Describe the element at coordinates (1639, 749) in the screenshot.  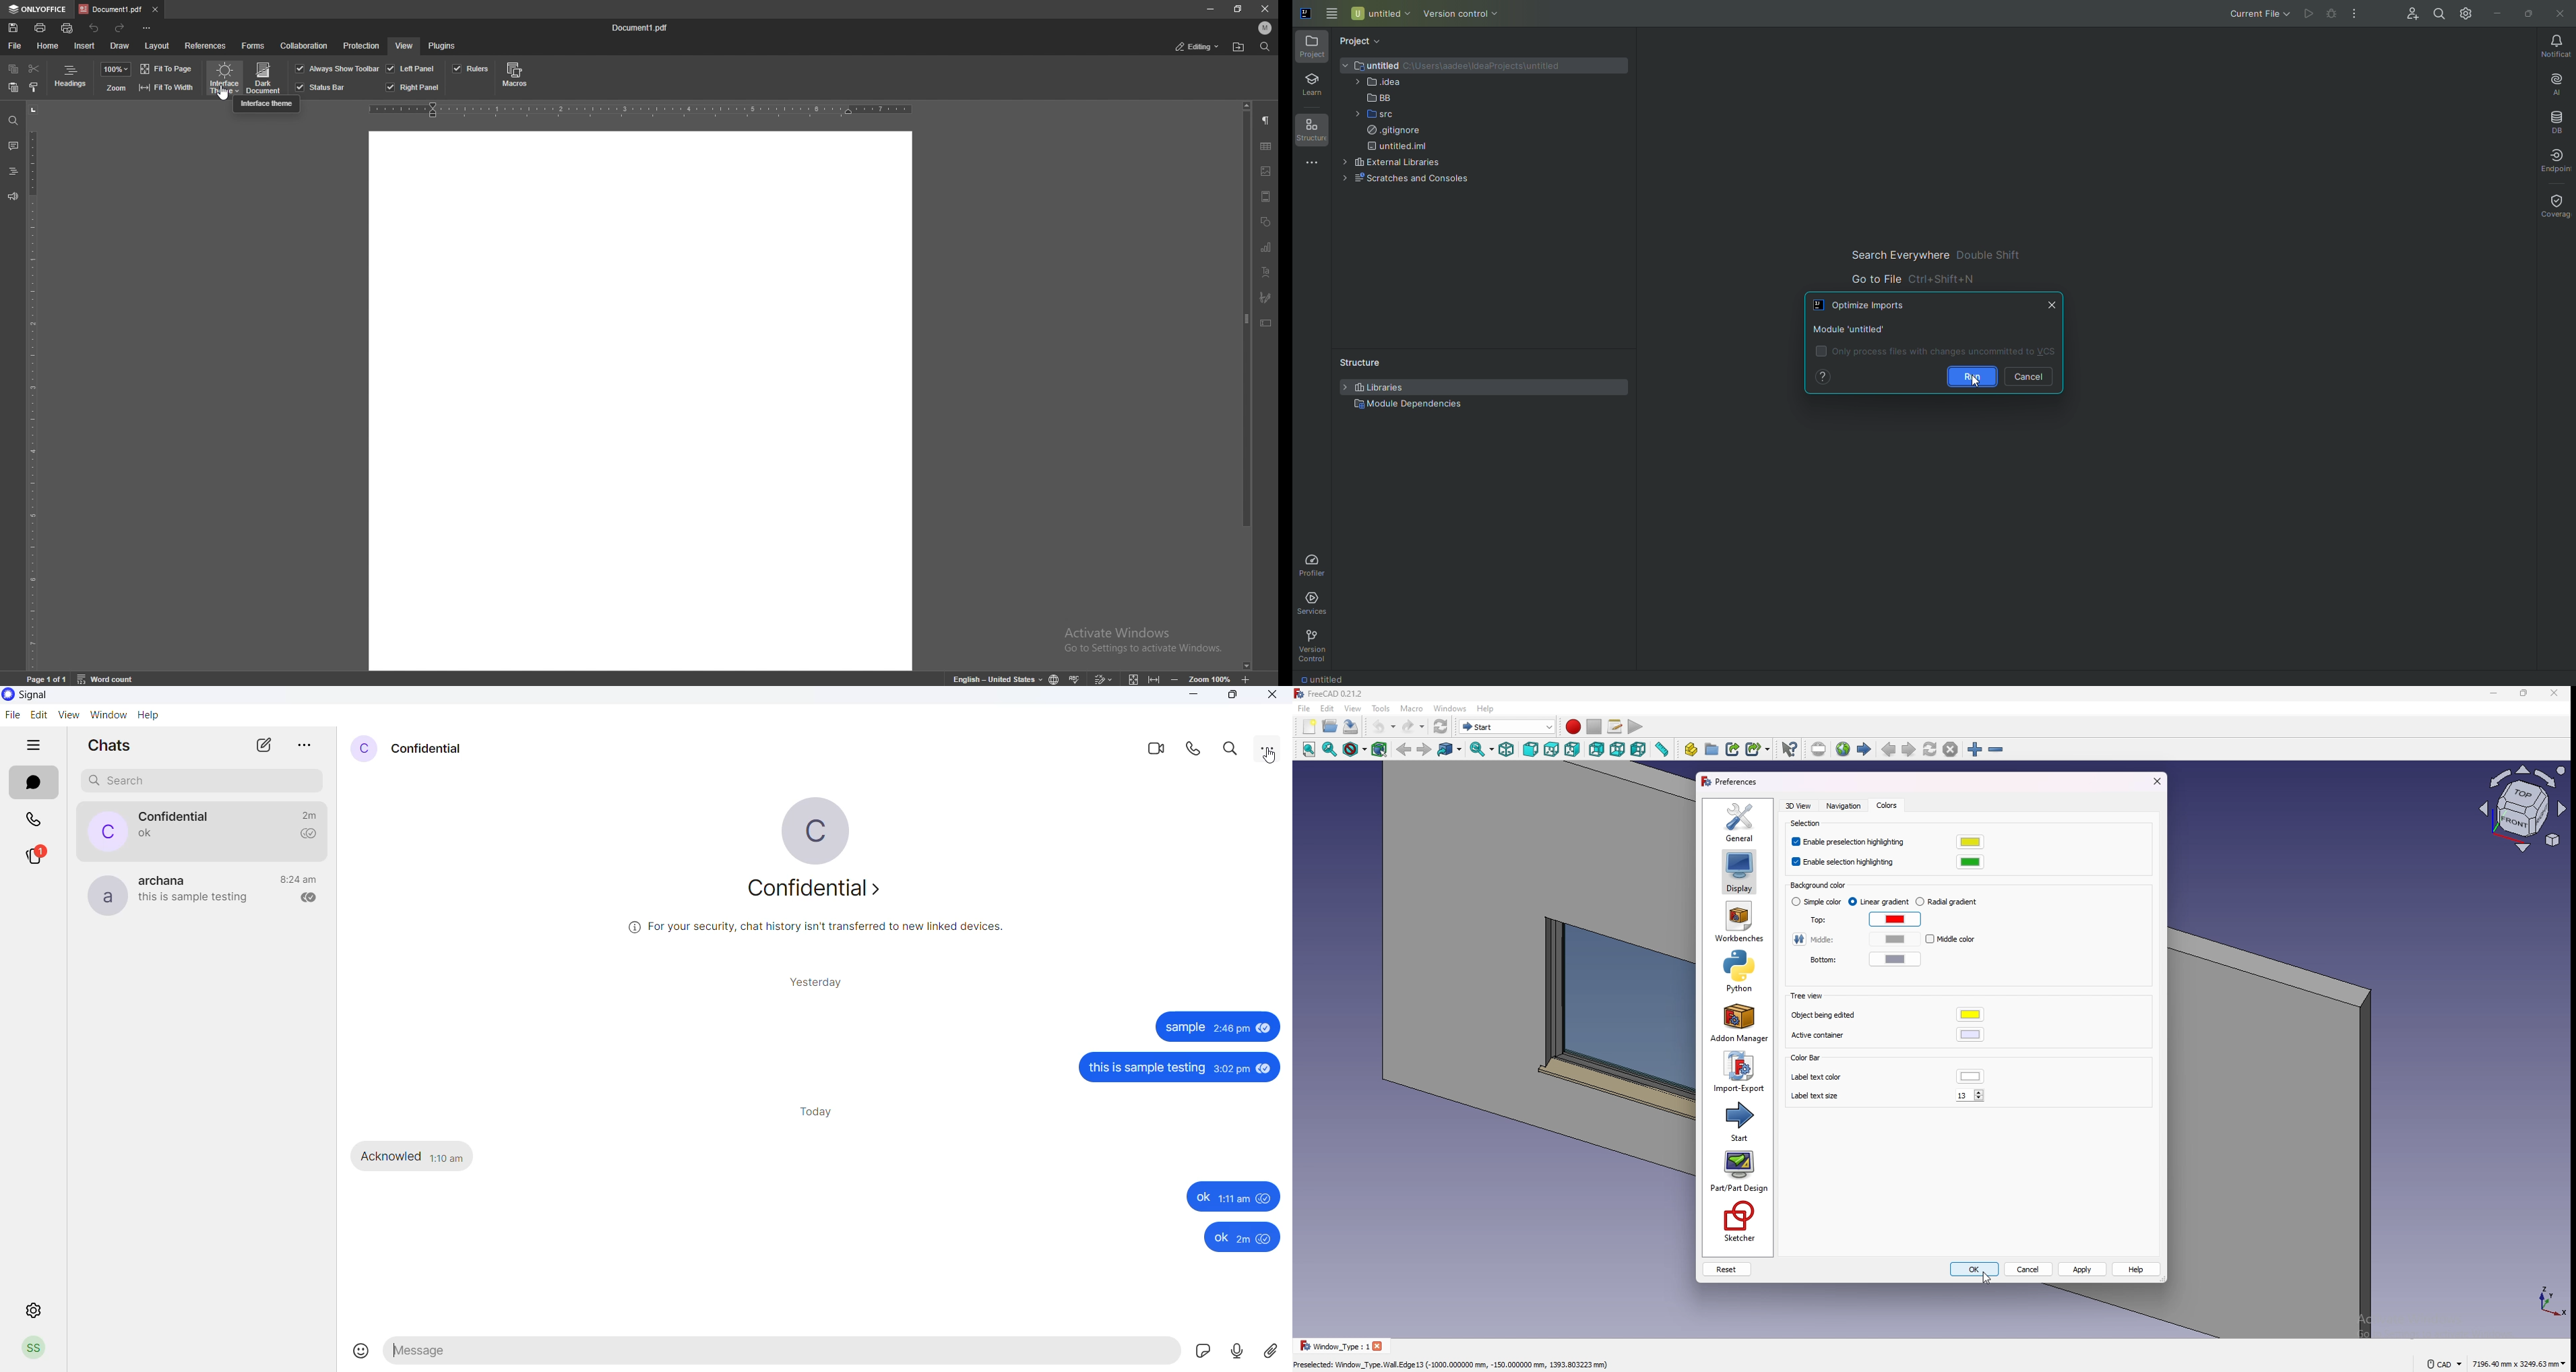
I see `left` at that location.